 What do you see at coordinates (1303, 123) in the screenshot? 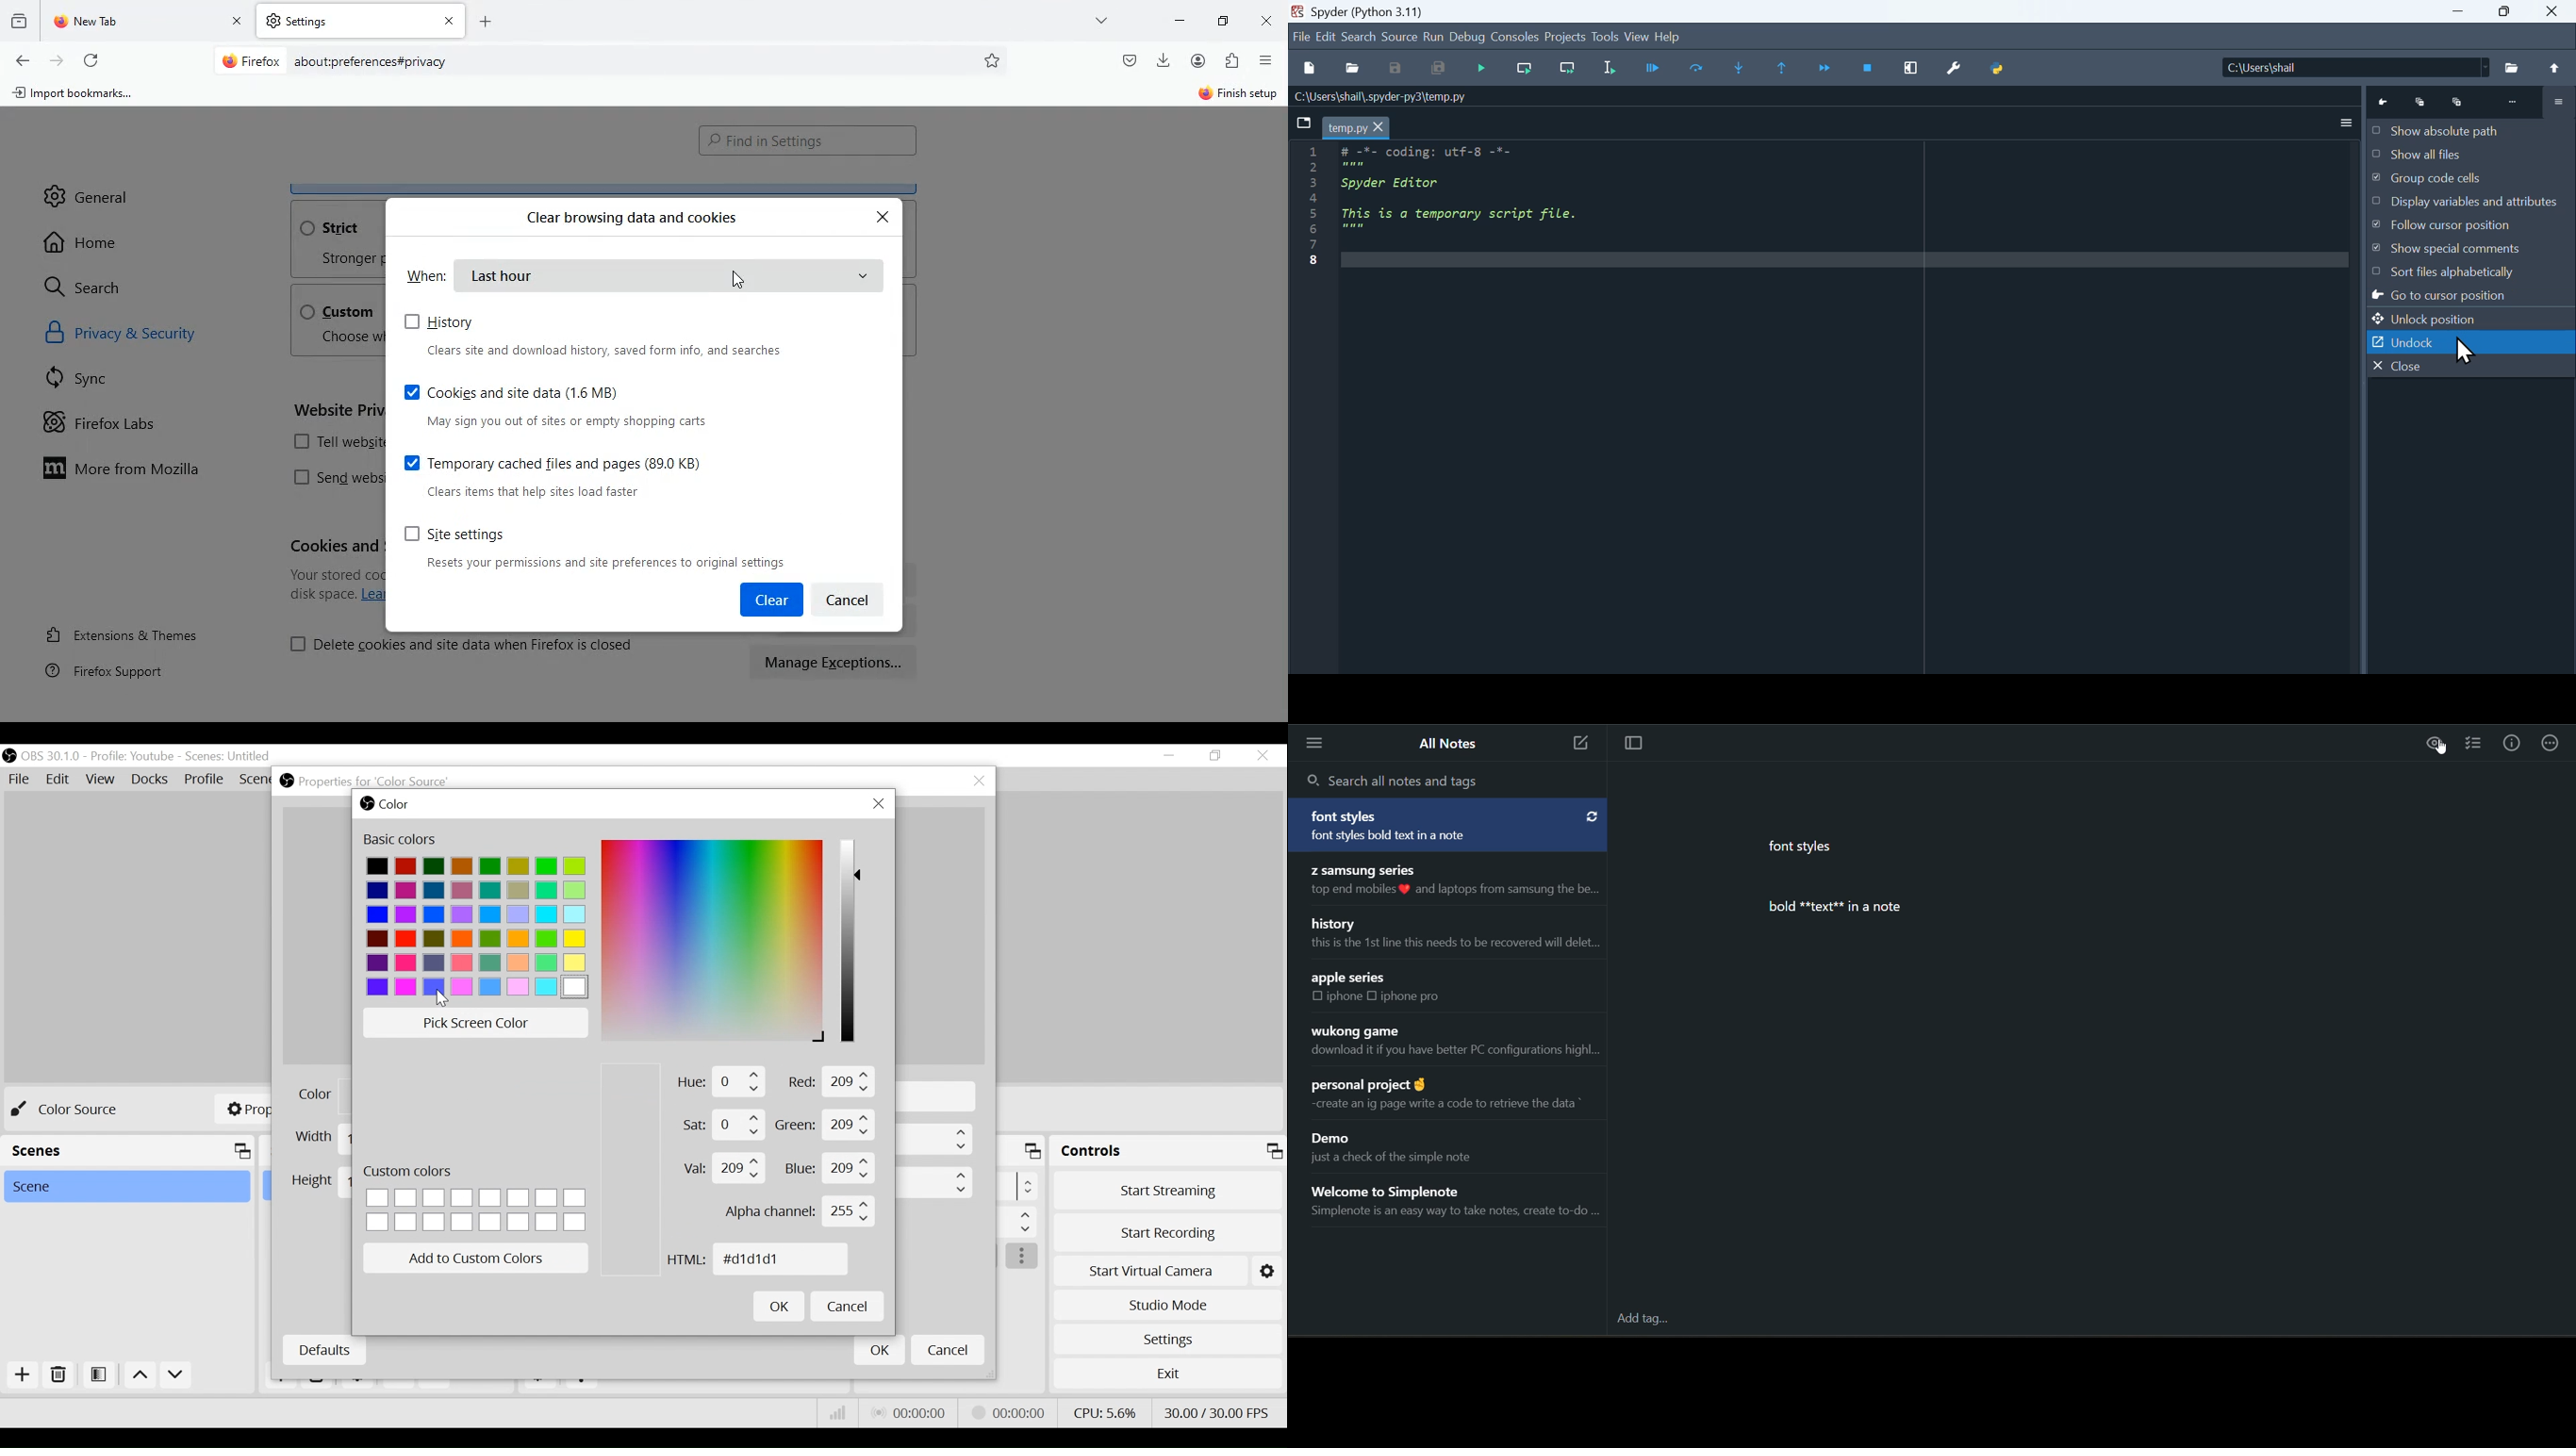
I see `Browse tabs` at bounding box center [1303, 123].